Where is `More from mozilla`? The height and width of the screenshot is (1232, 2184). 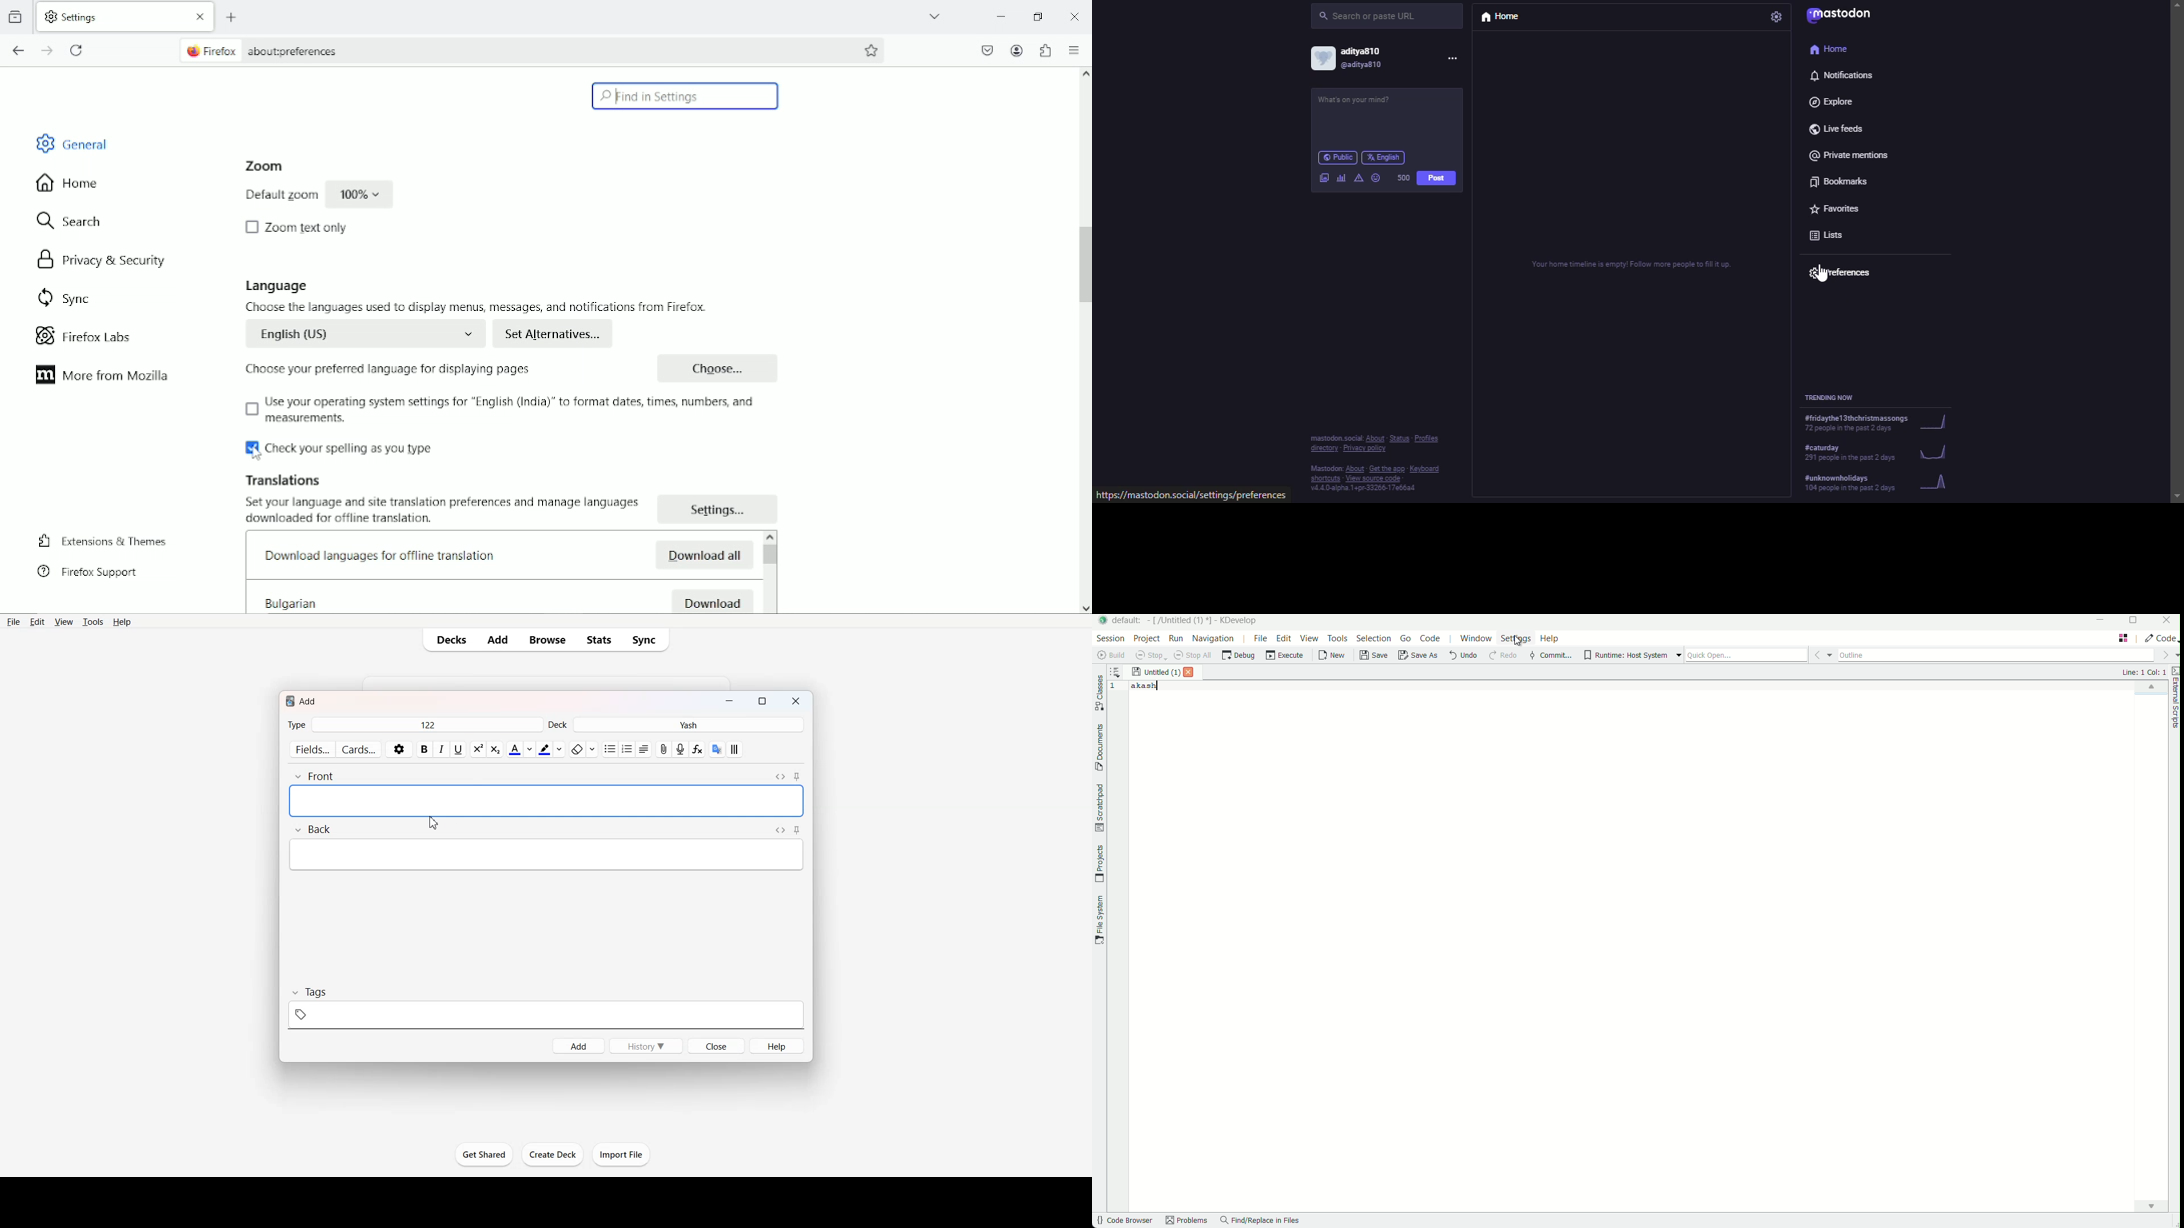 More from mozilla is located at coordinates (105, 374).